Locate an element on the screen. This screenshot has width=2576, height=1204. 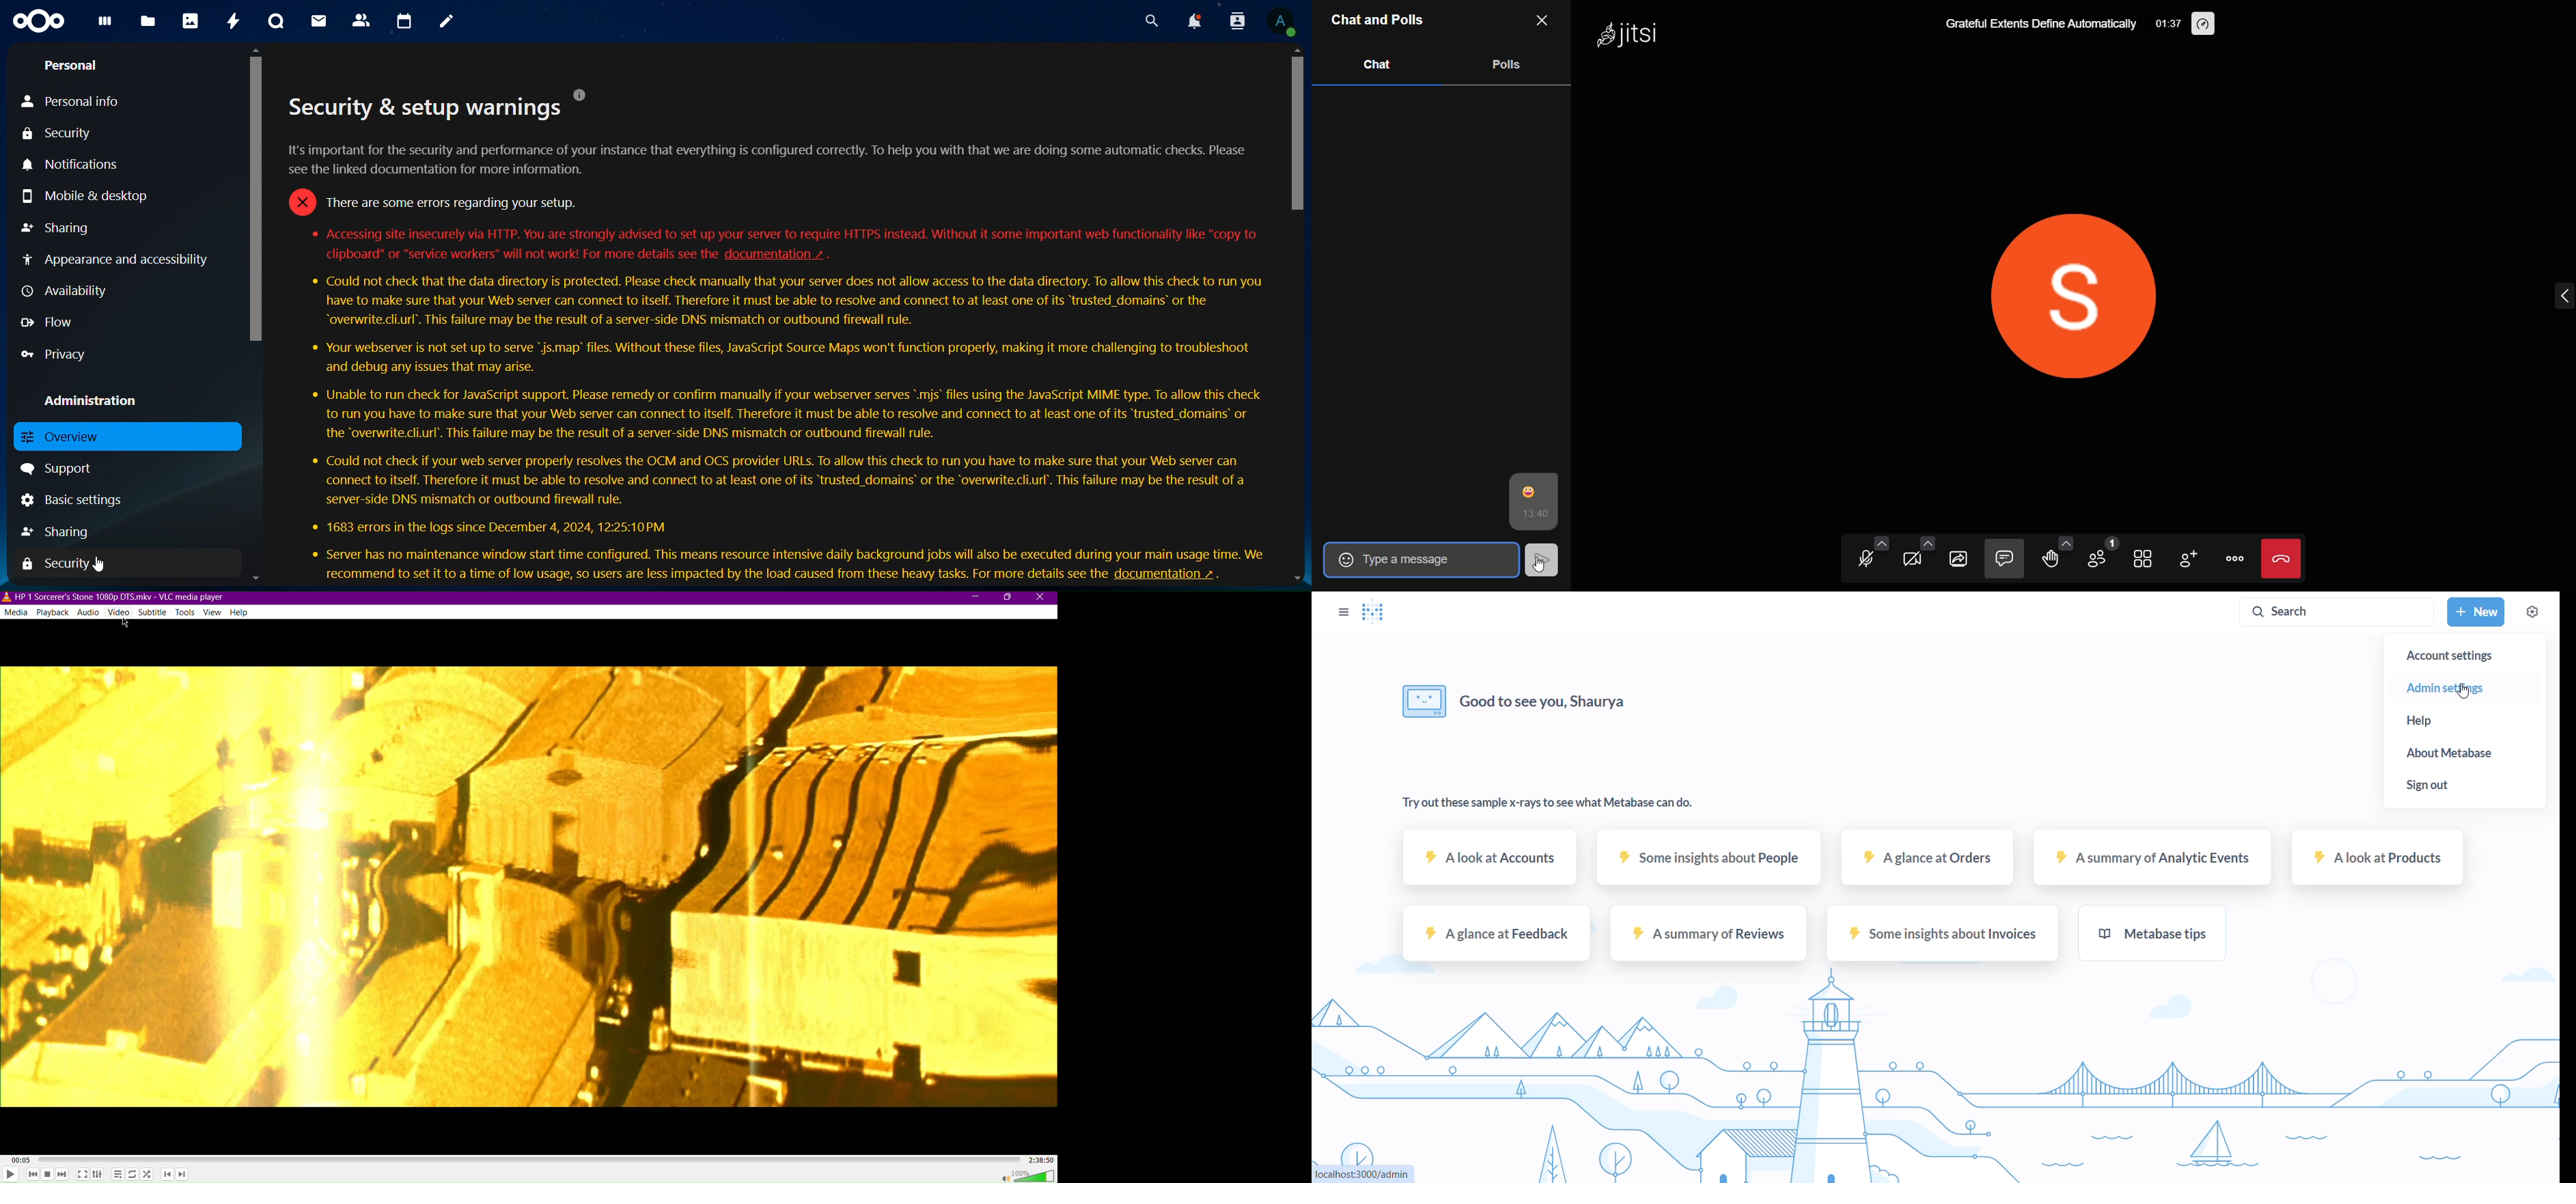
Tools is located at coordinates (187, 612).